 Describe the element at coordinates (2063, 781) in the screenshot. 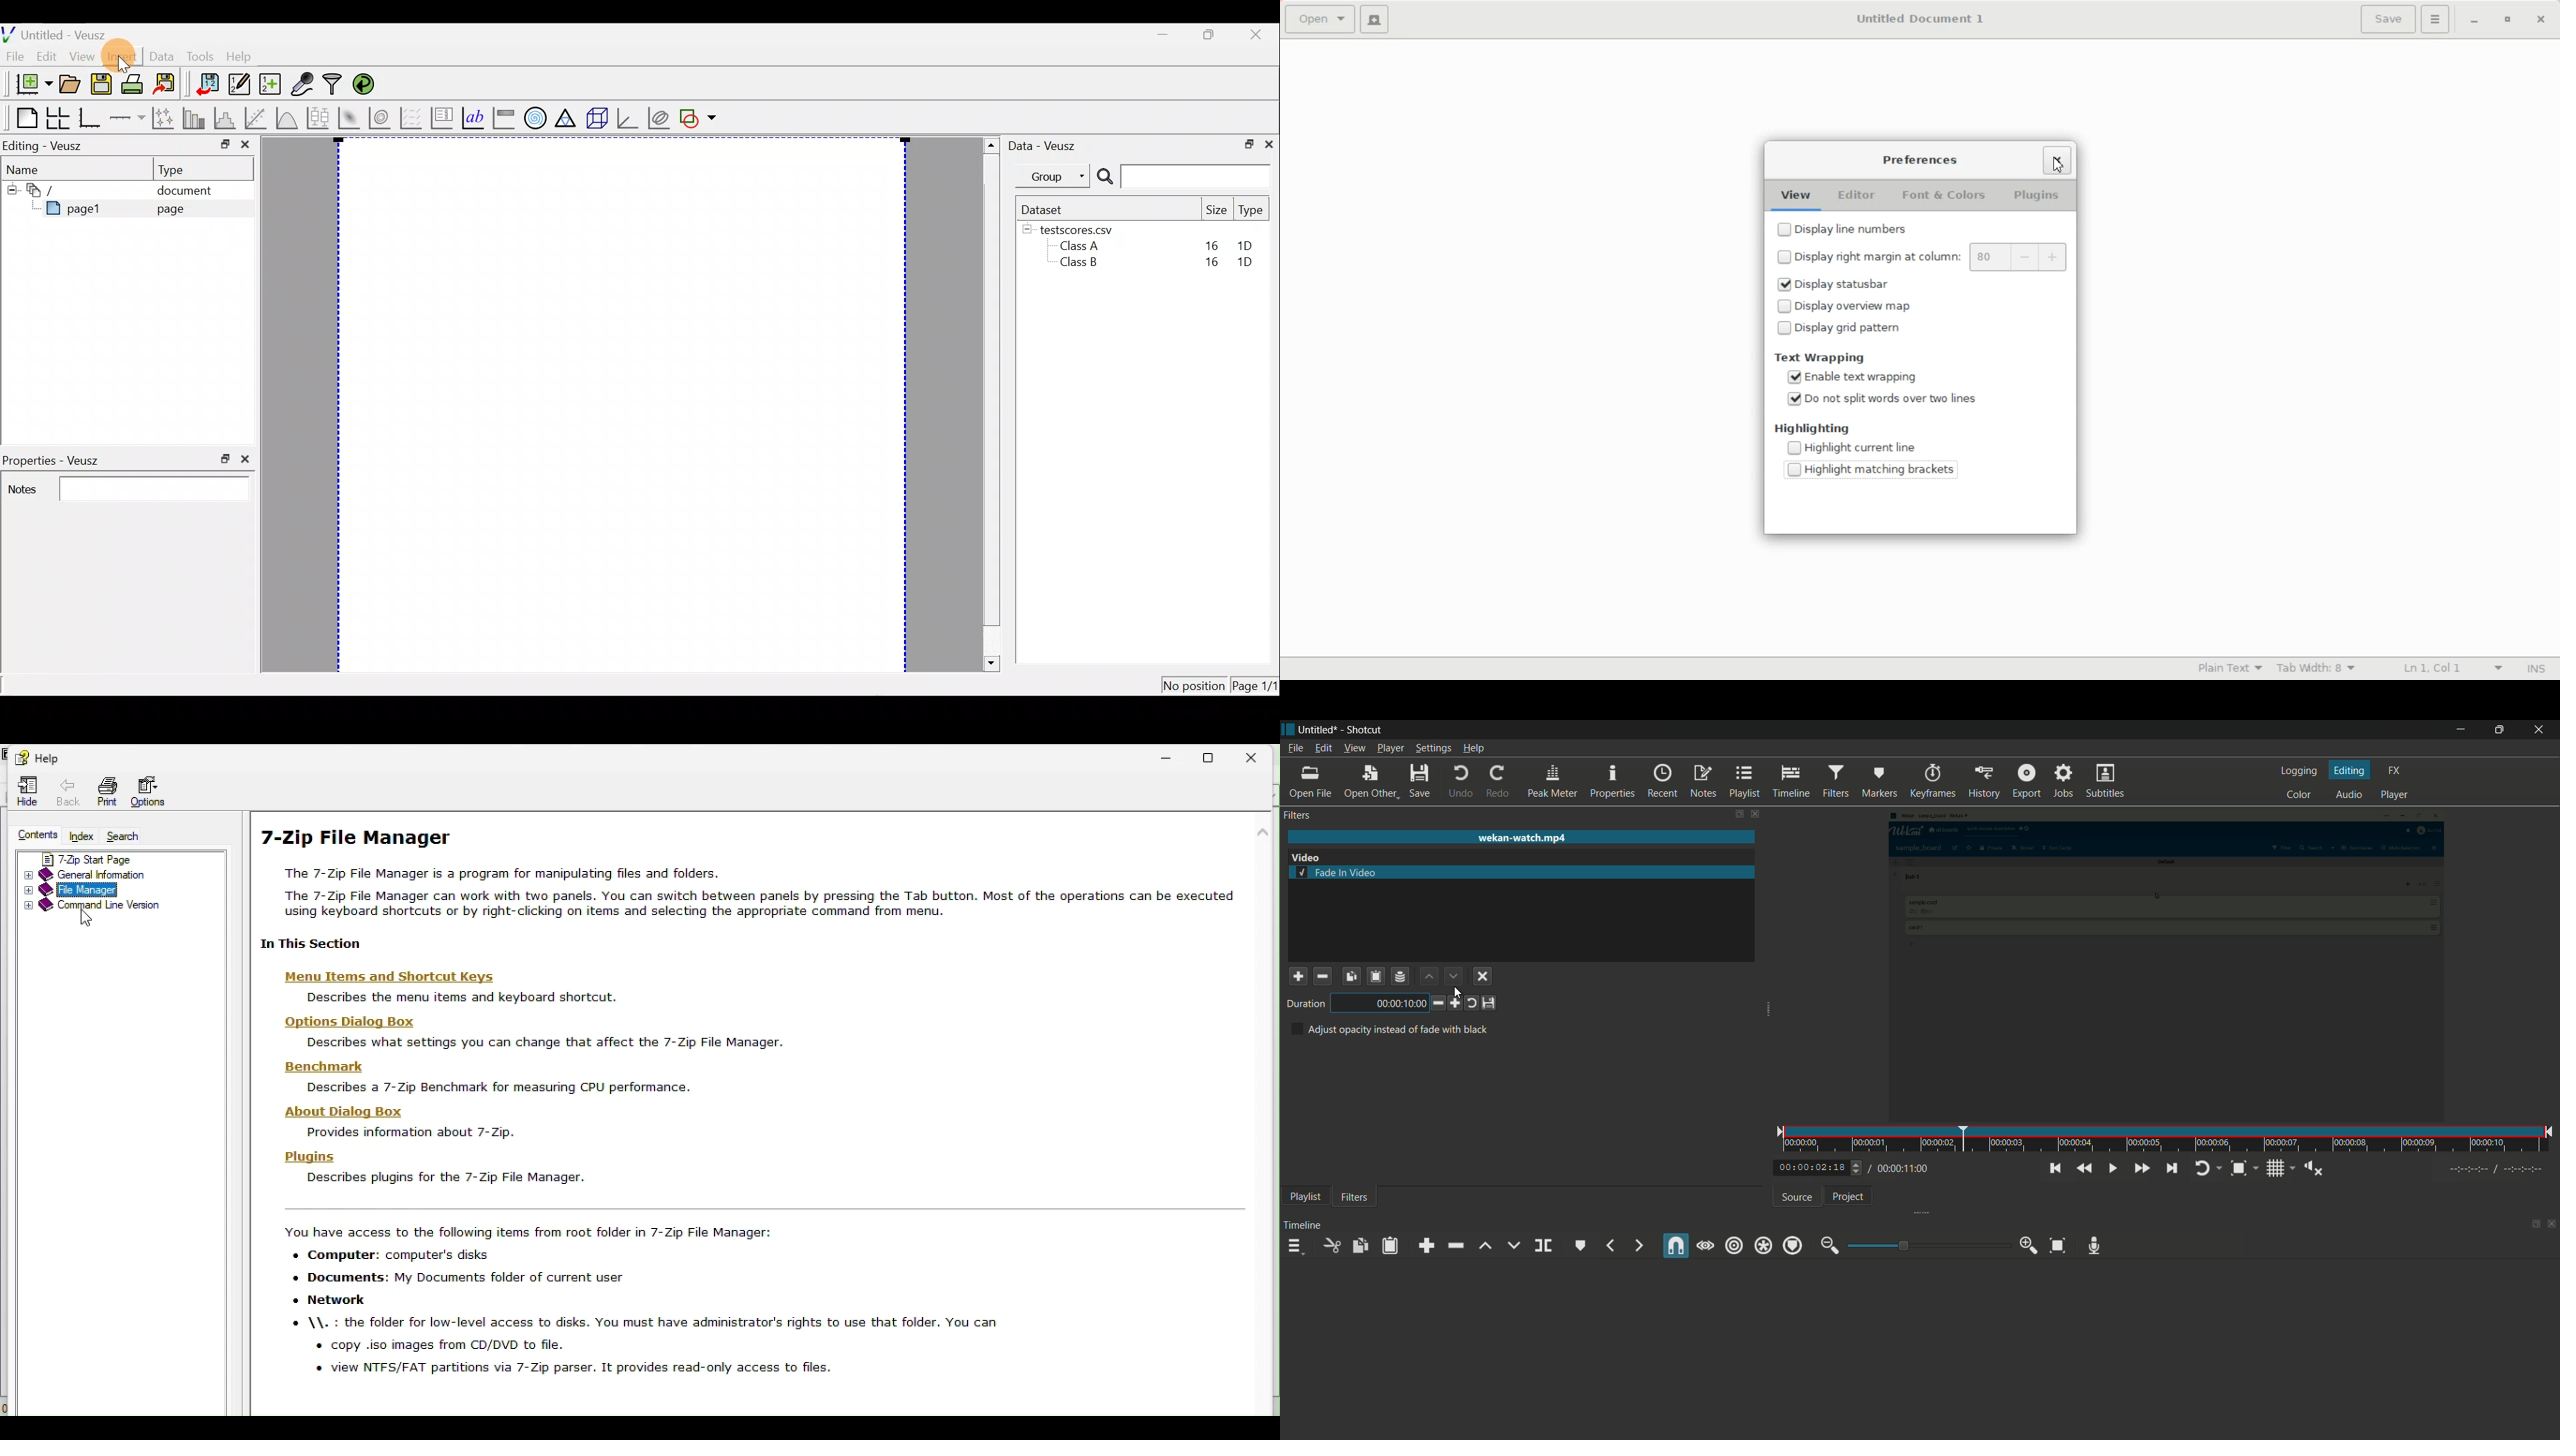

I see `jobs` at that location.